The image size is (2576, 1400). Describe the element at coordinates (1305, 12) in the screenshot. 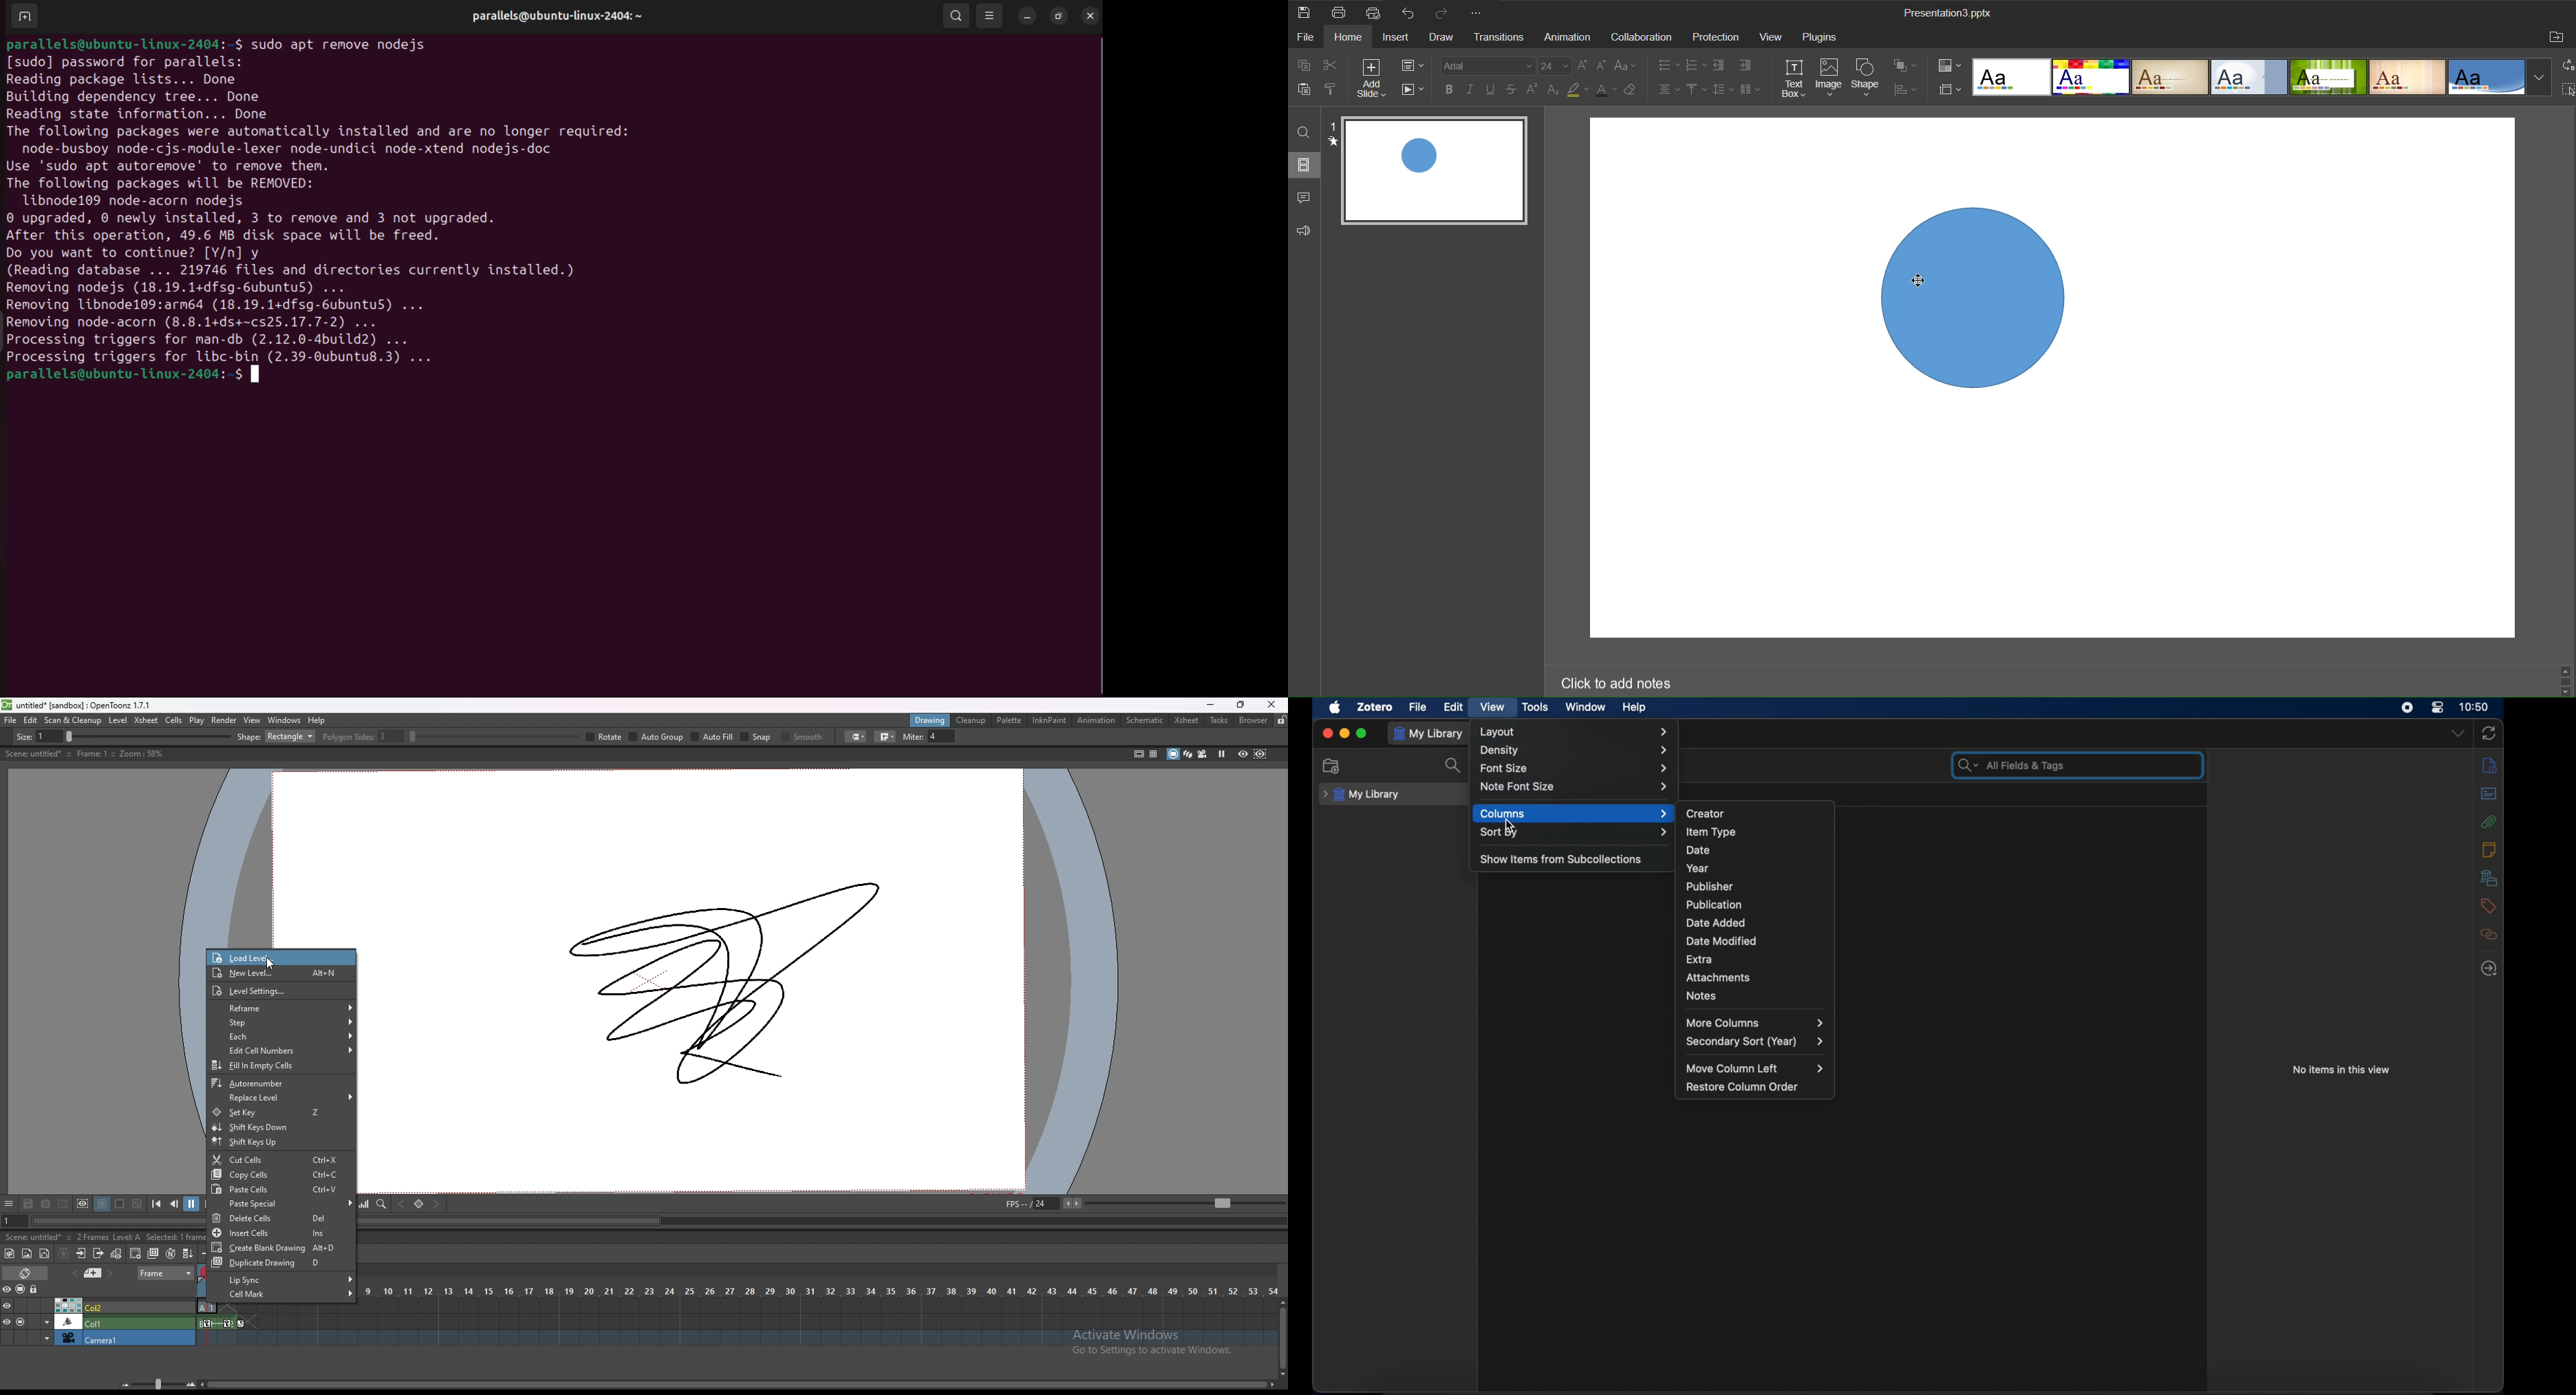

I see `Save` at that location.